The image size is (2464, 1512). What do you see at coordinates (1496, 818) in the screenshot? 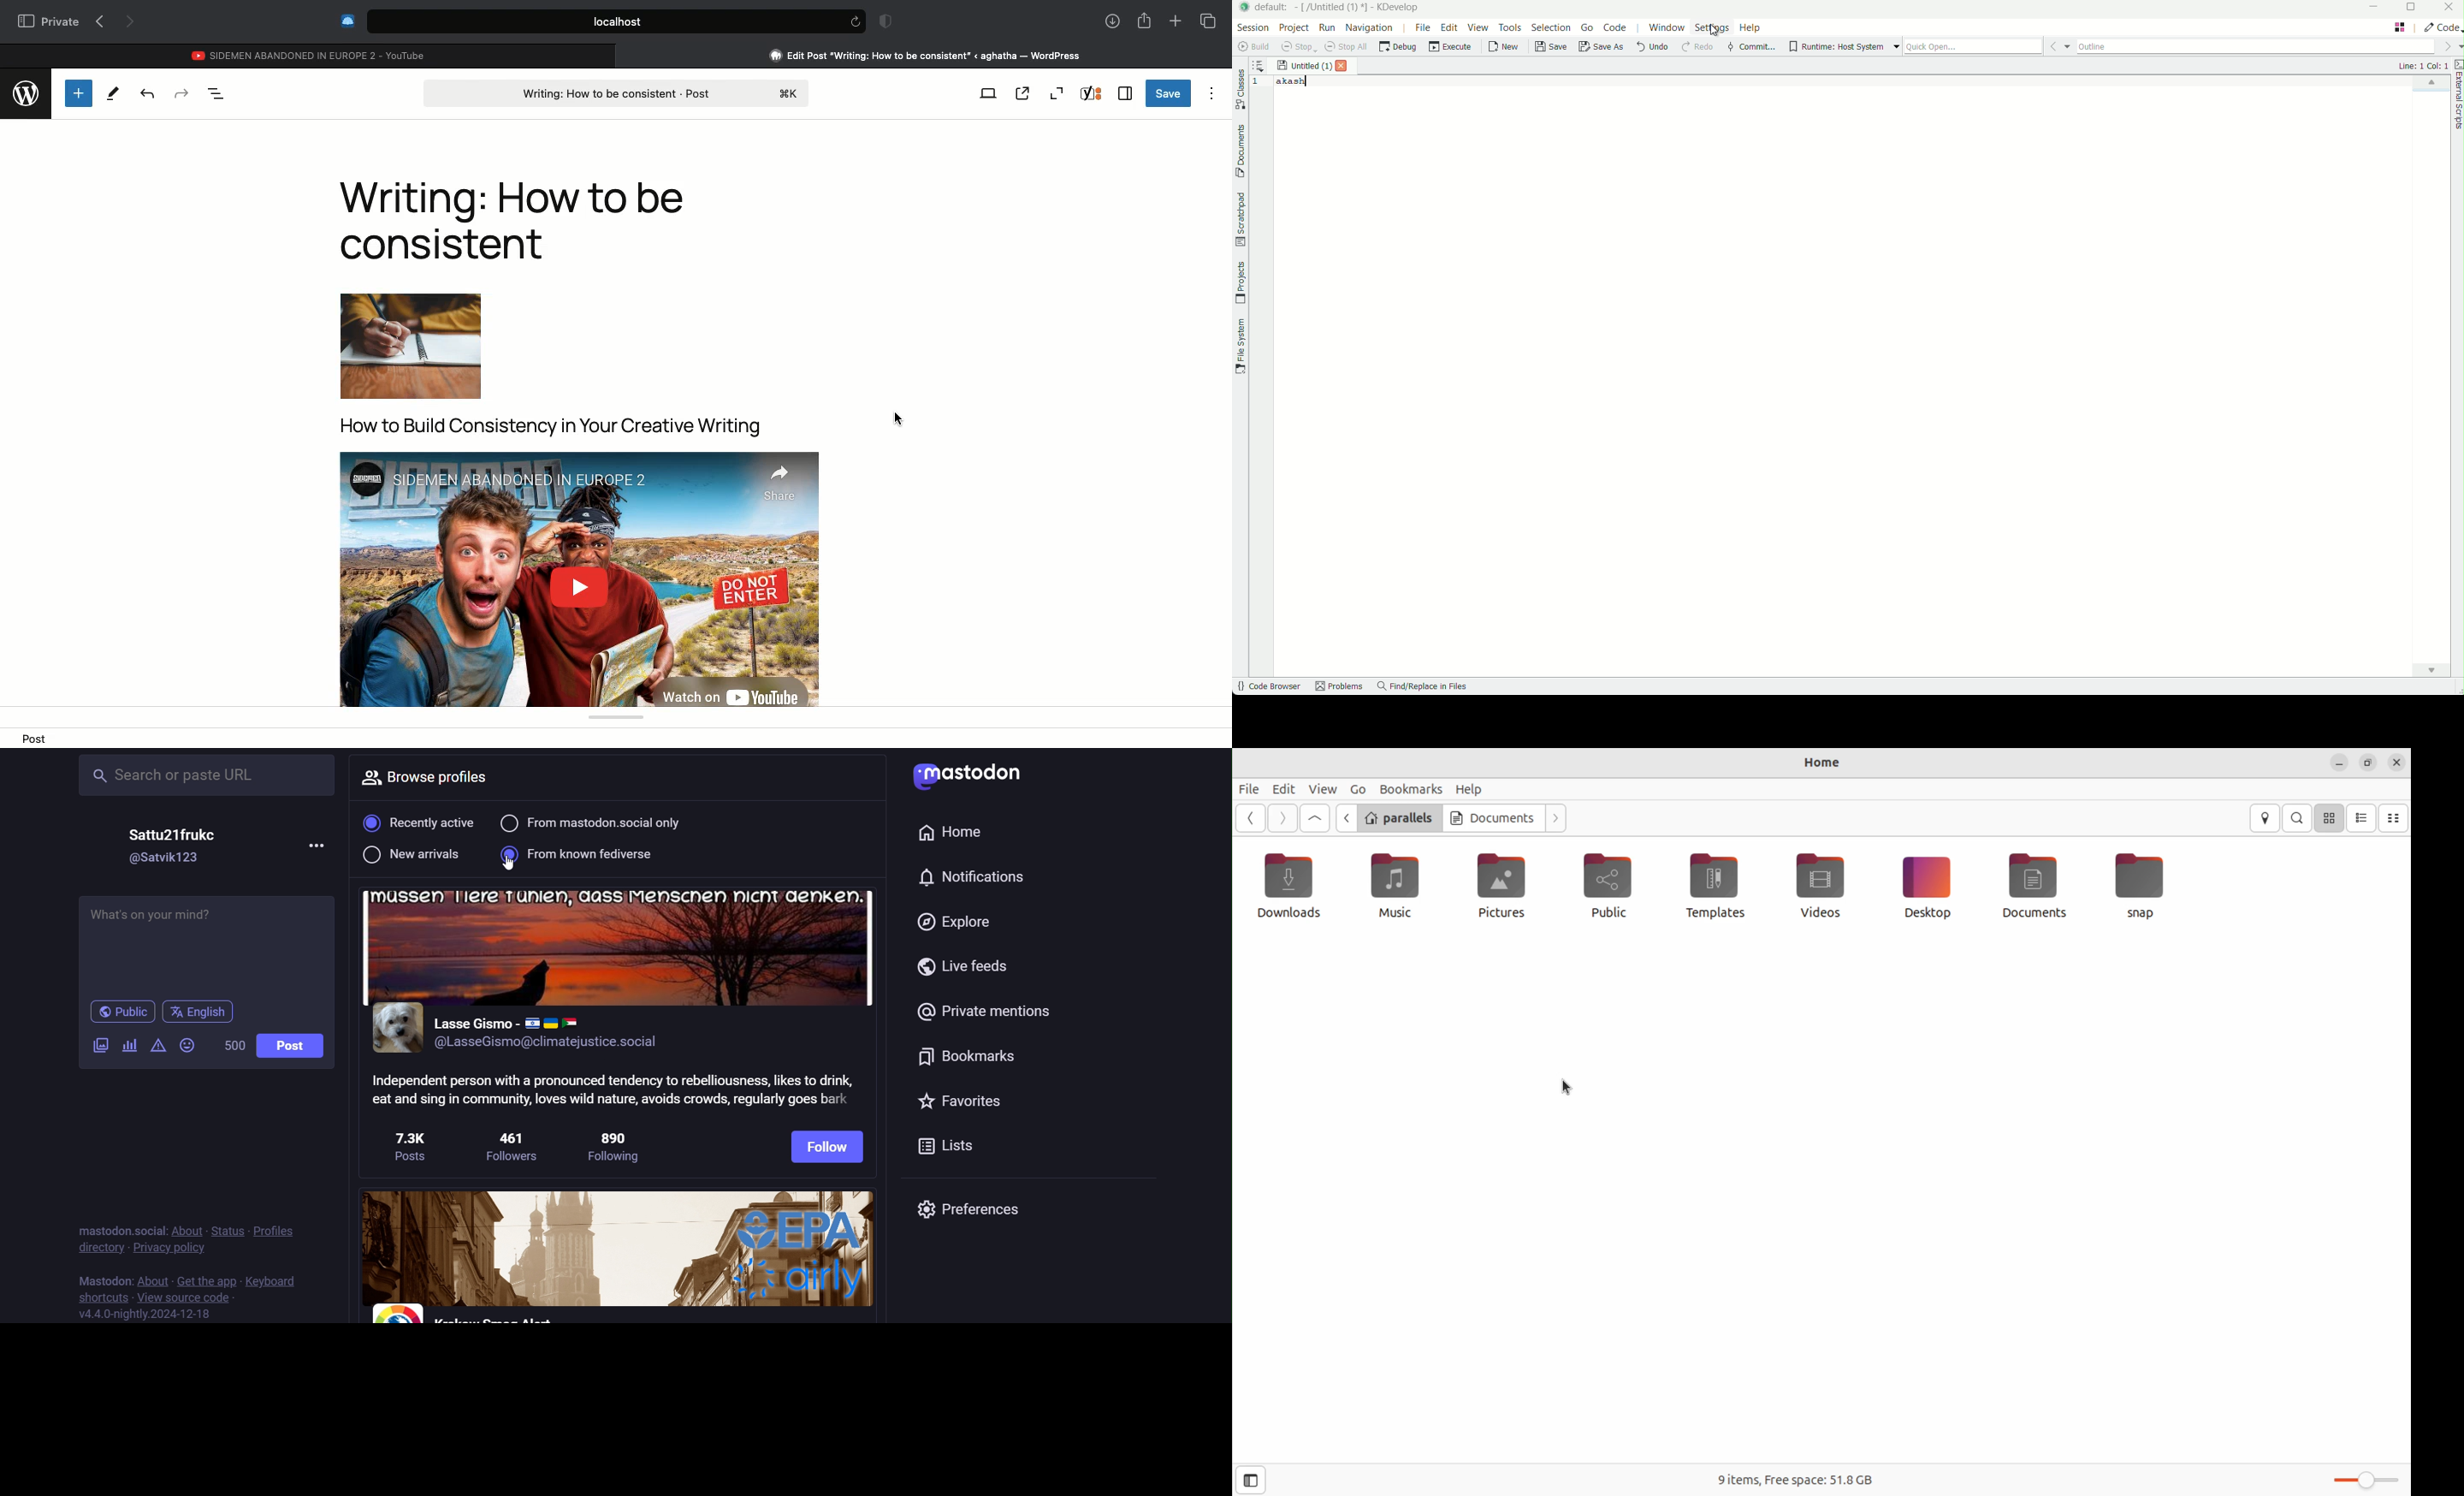
I see `documents` at bounding box center [1496, 818].